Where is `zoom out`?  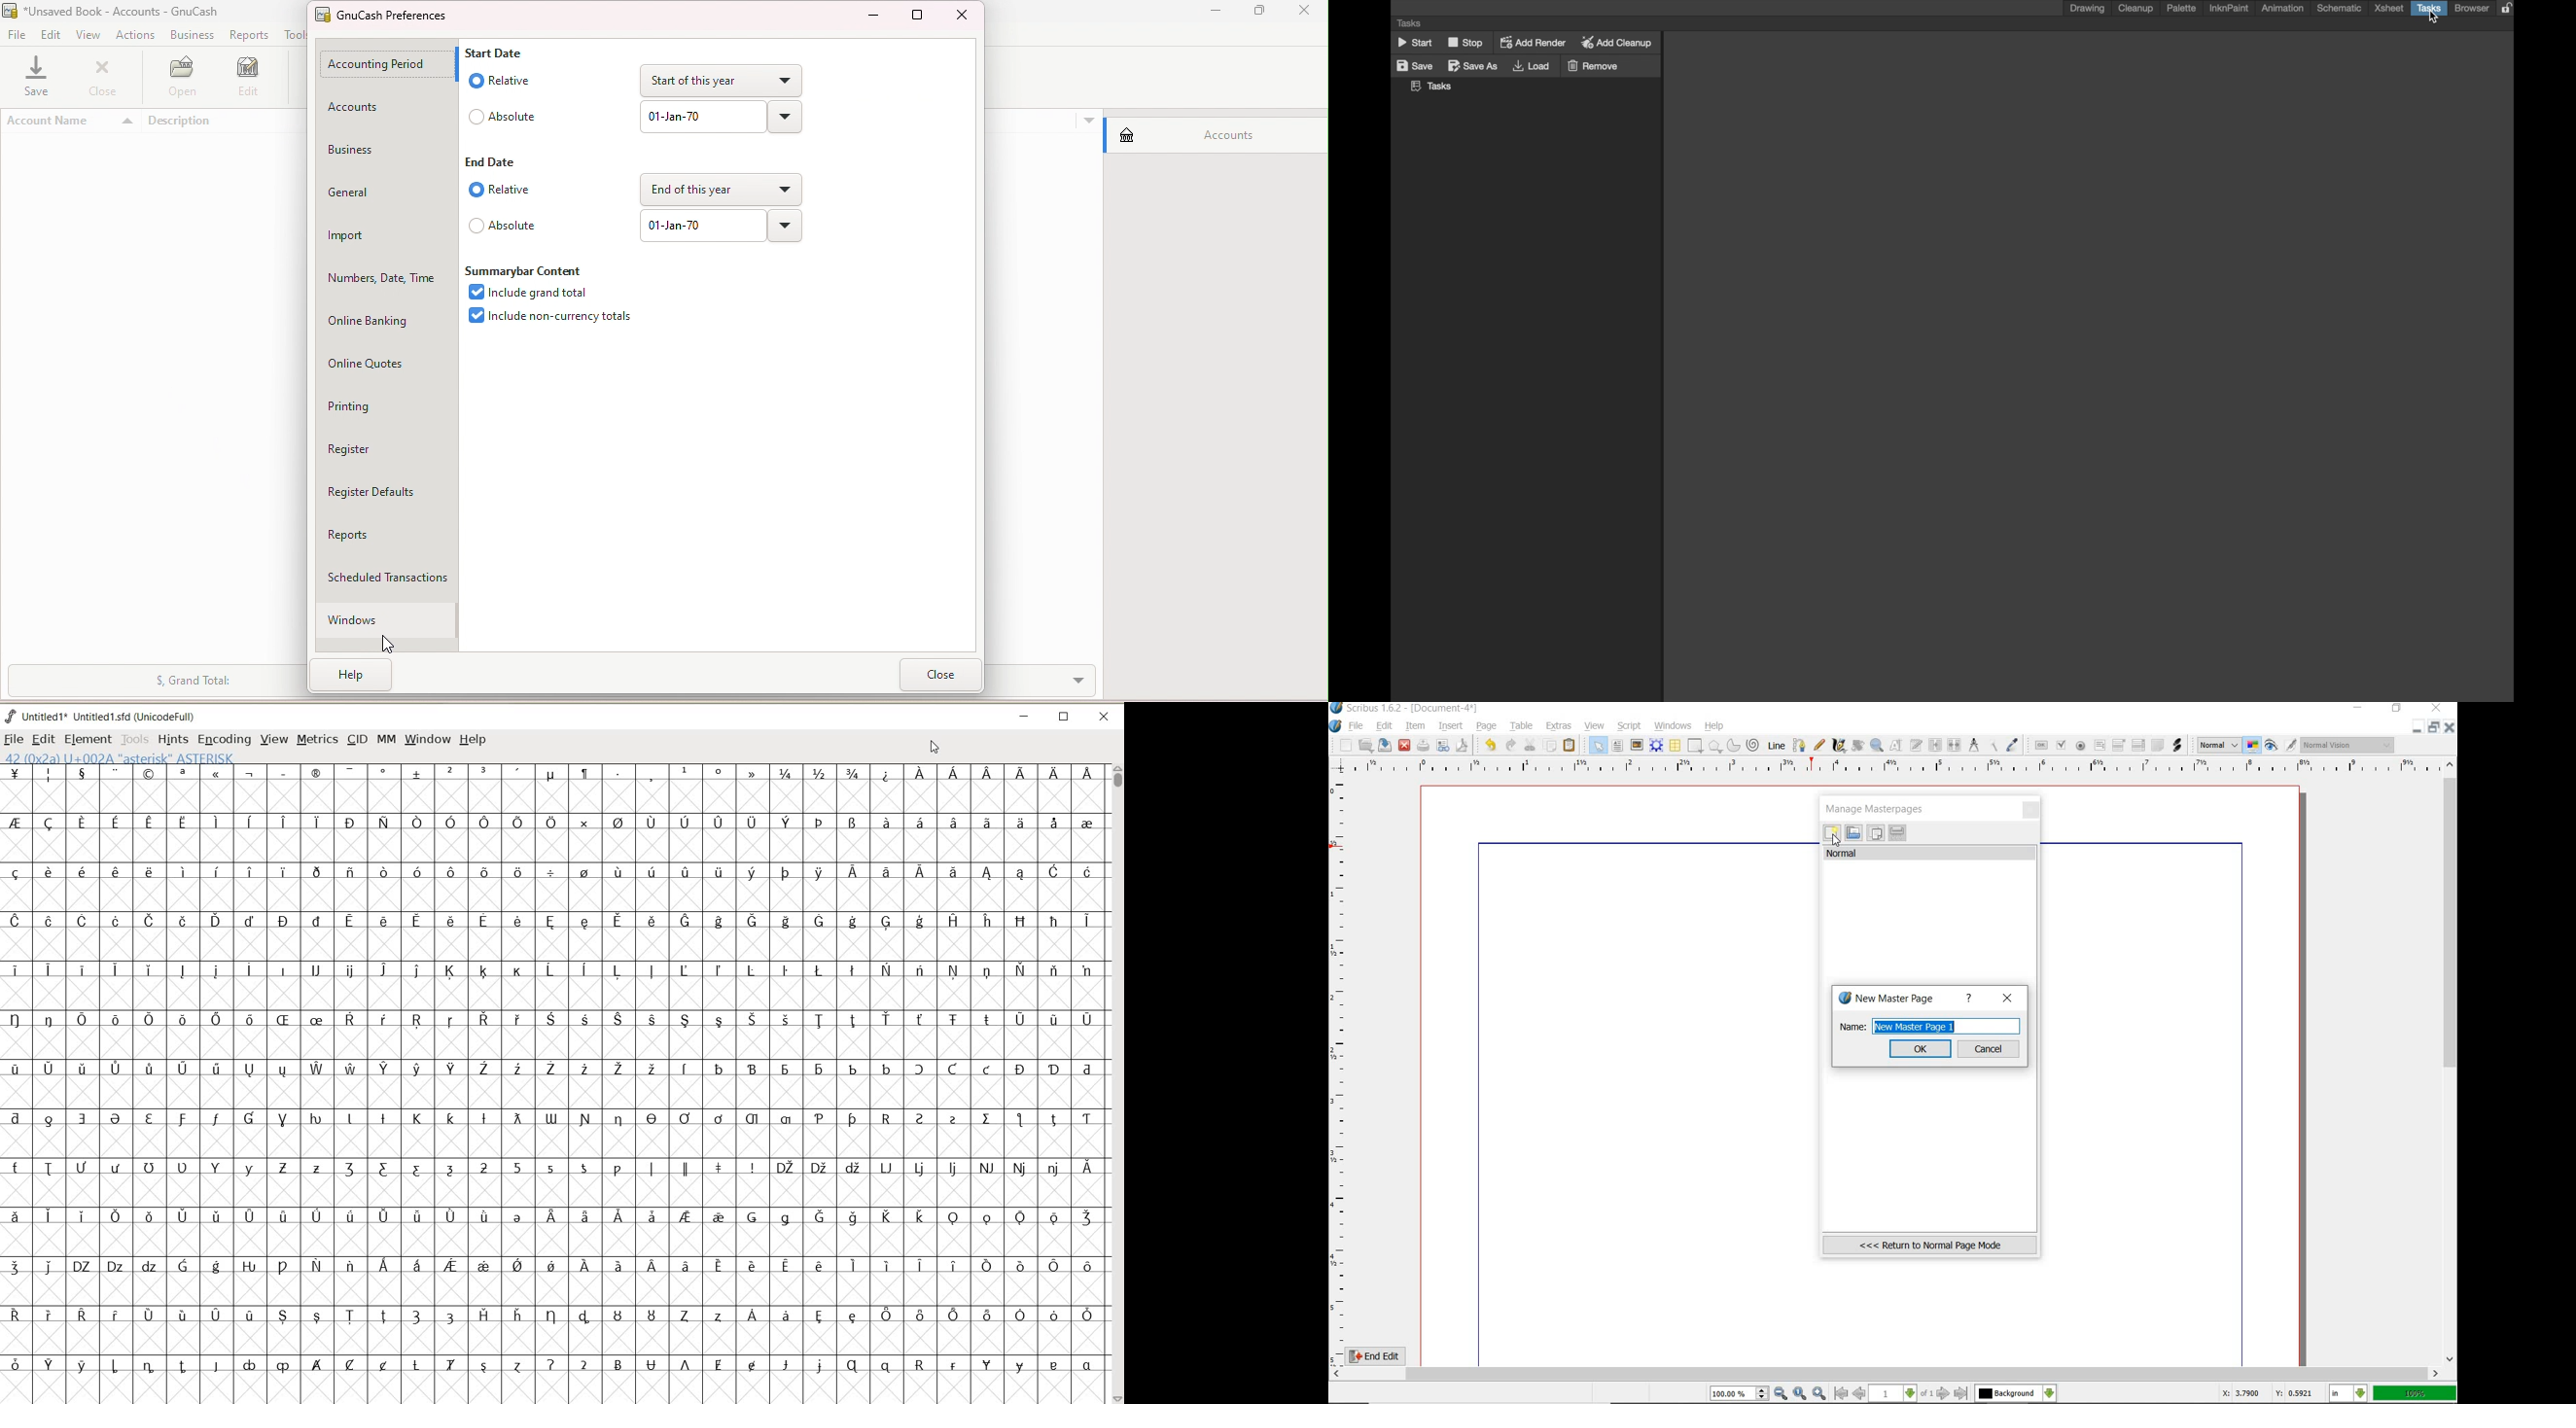 zoom out is located at coordinates (1782, 1394).